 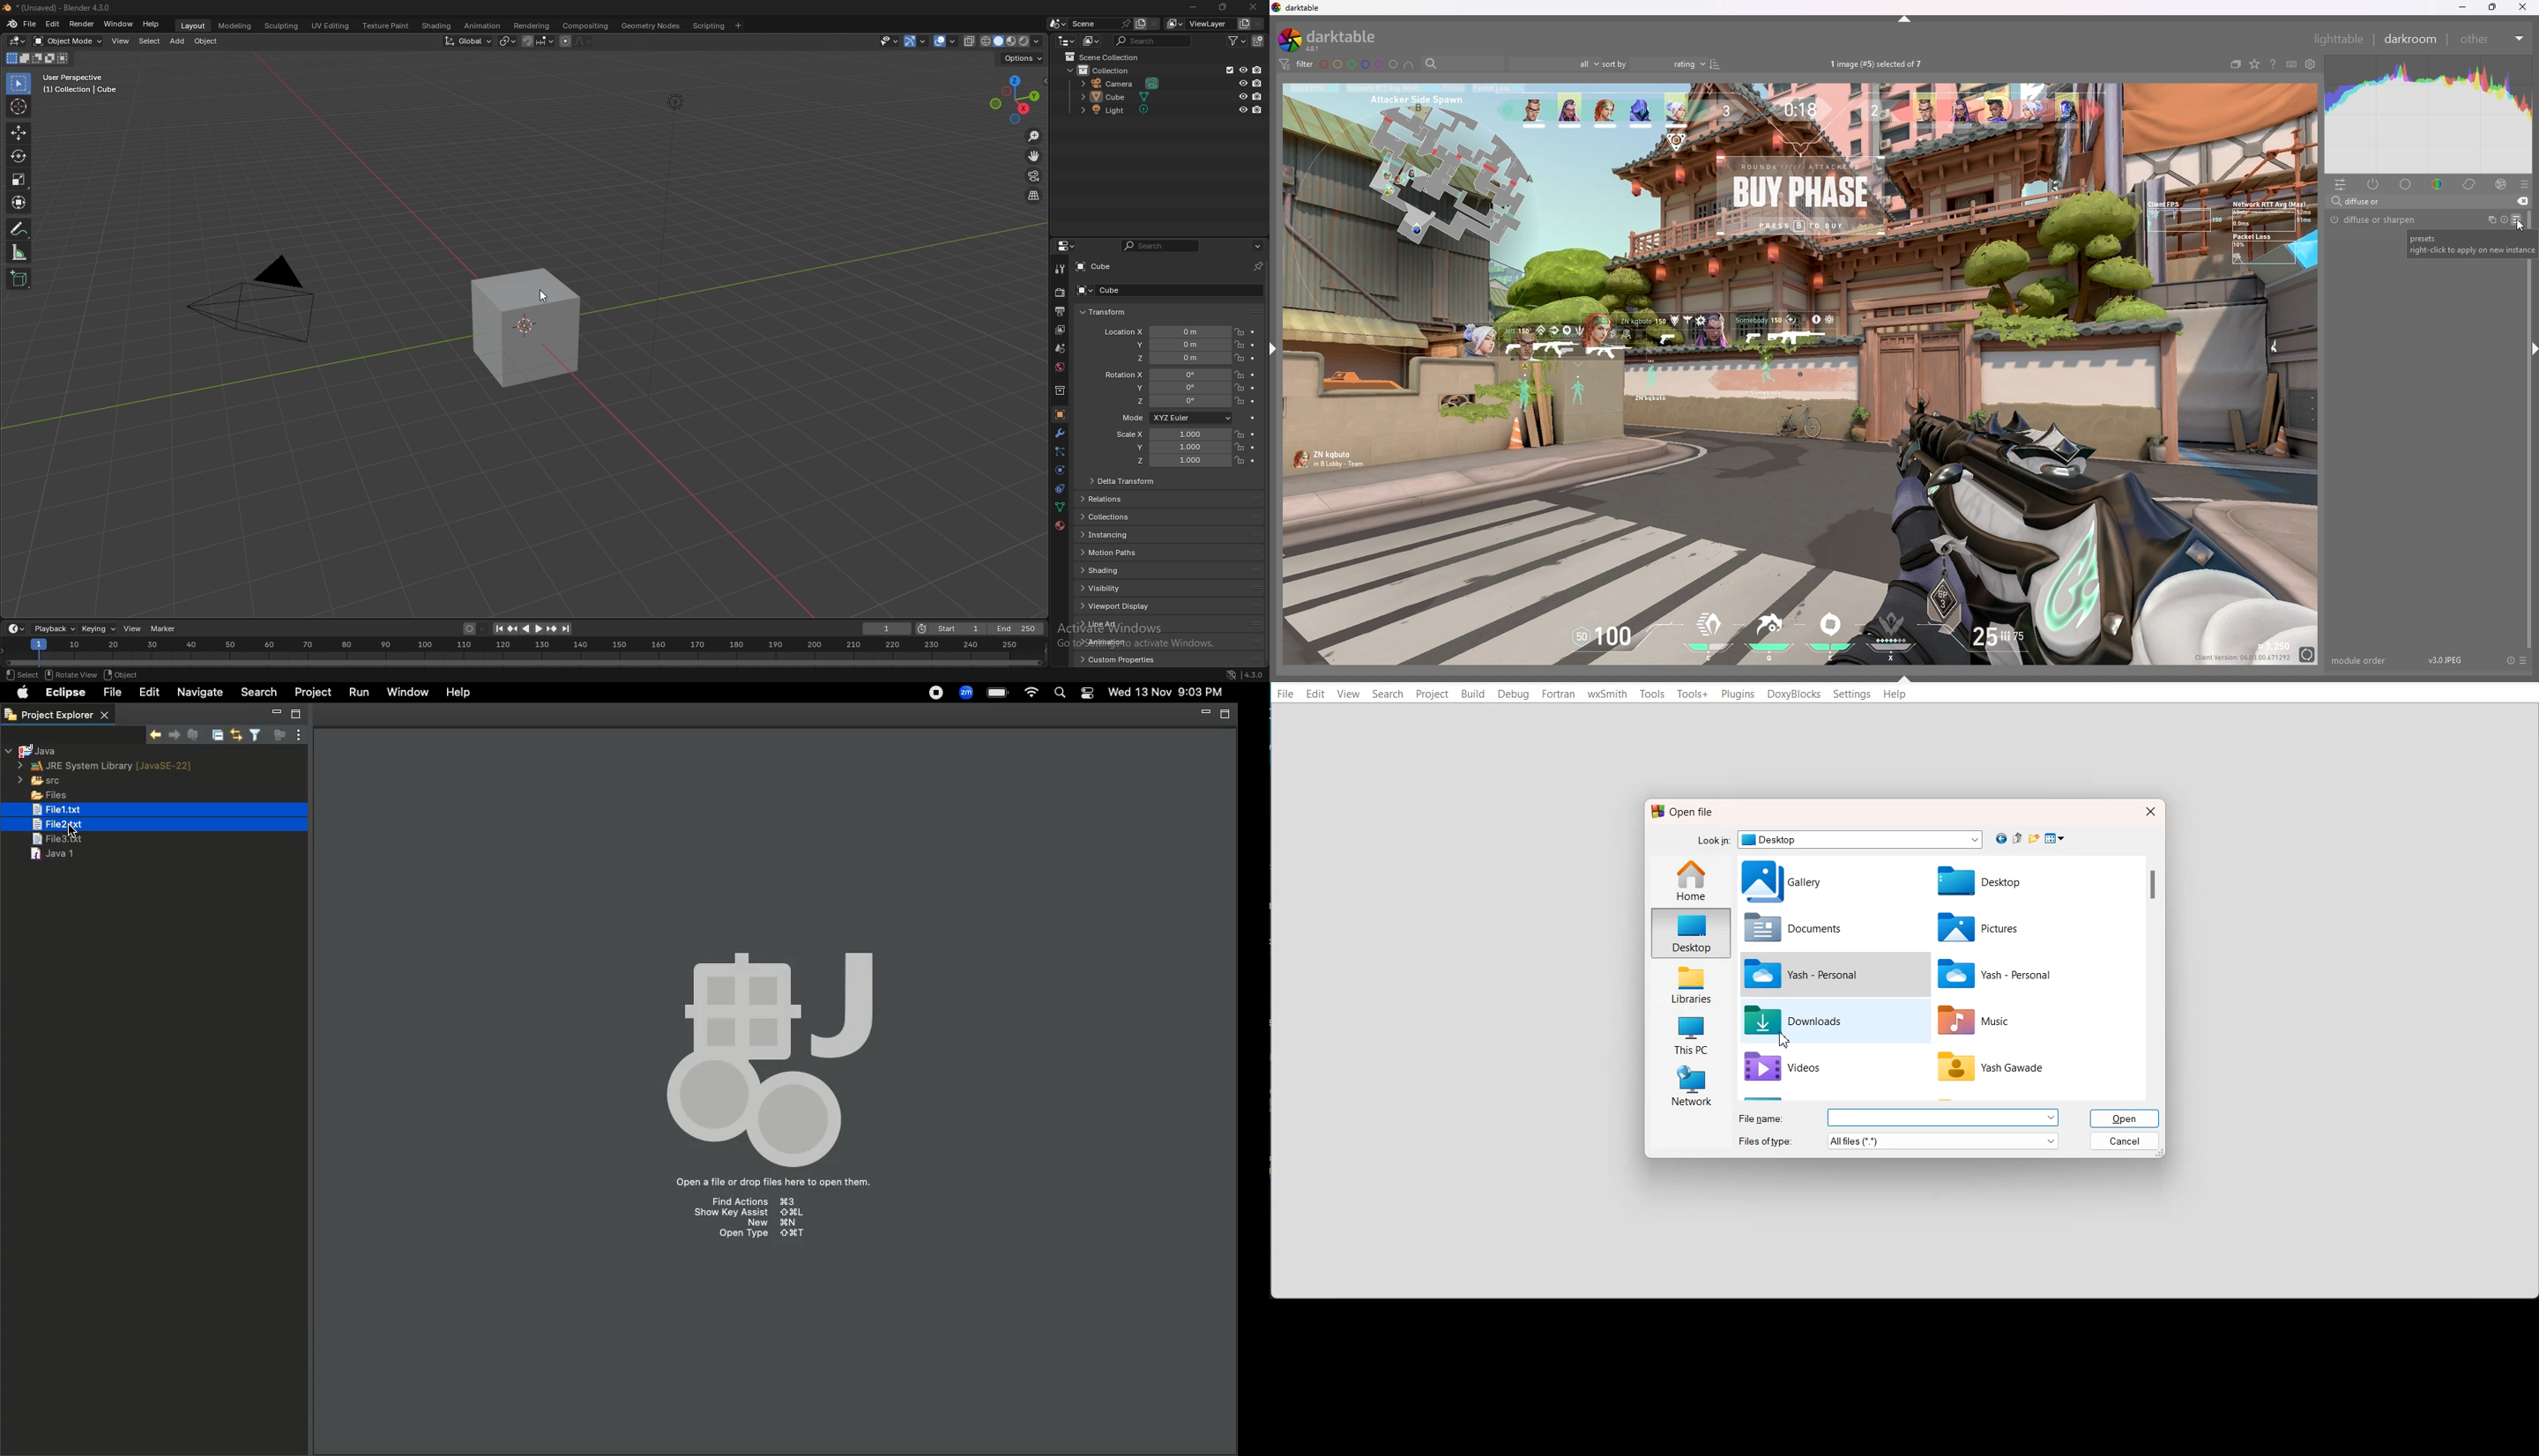 I want to click on quick access panel, so click(x=2341, y=184).